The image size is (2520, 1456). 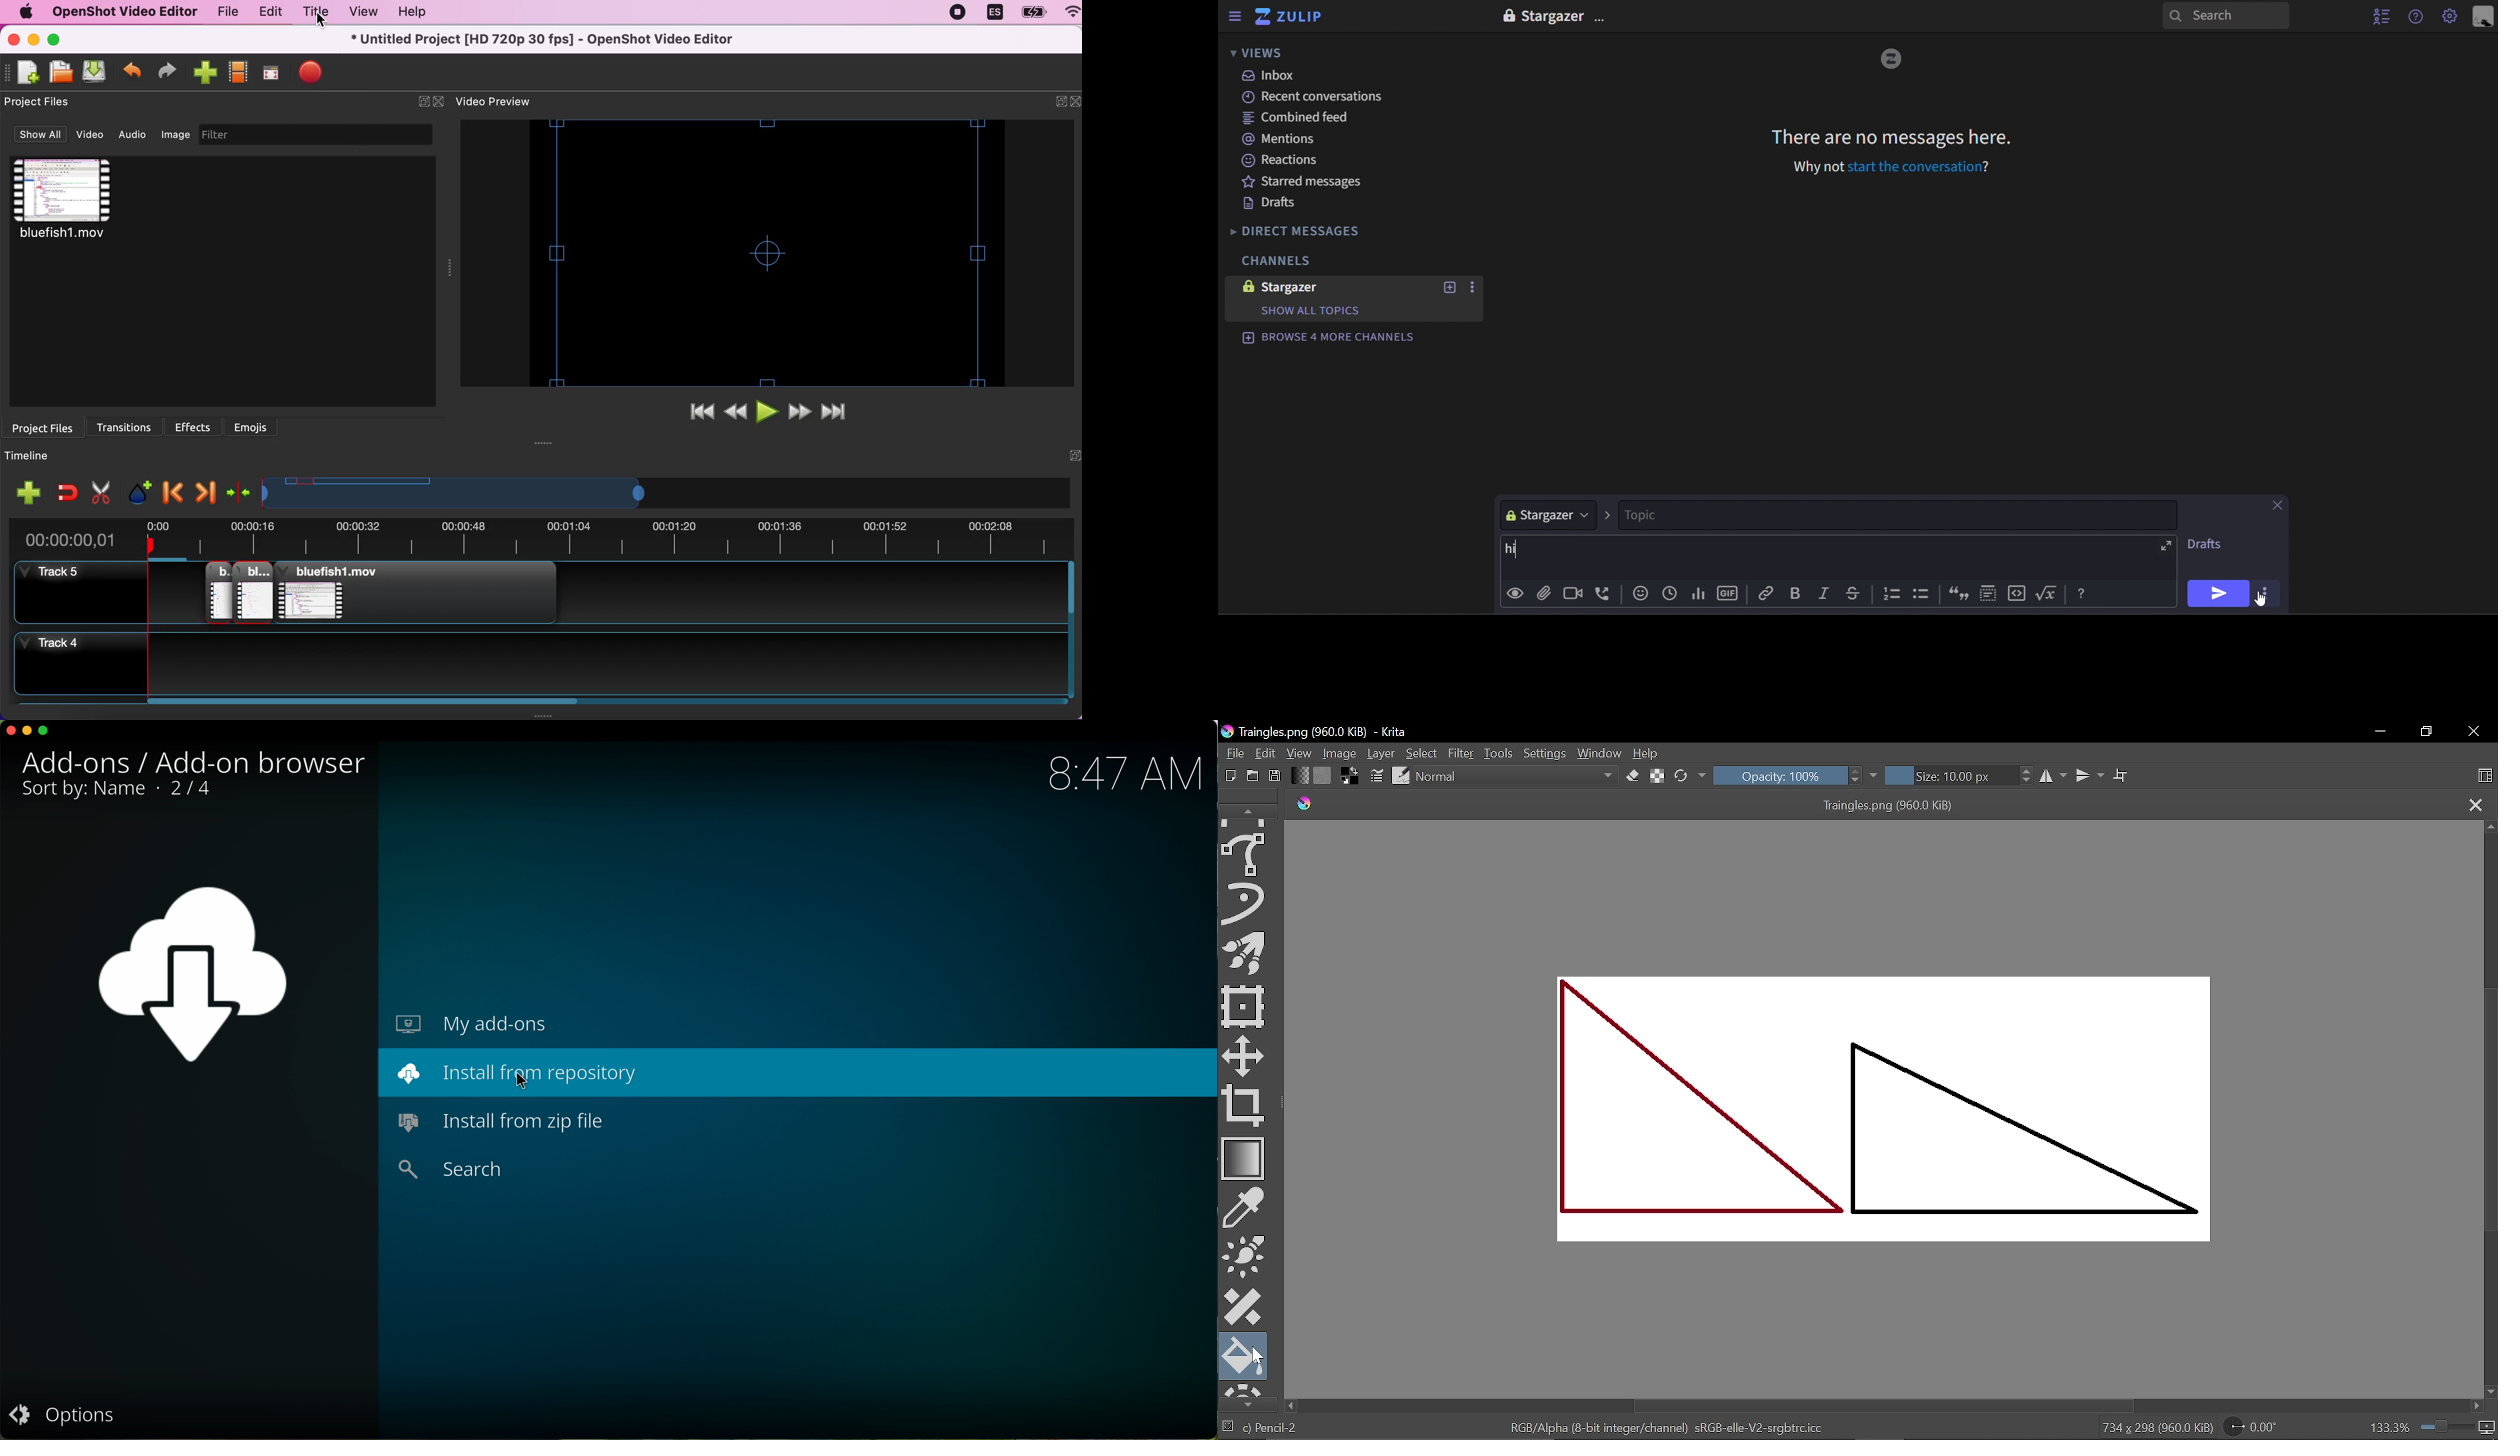 I want to click on hide user list, so click(x=2379, y=16).